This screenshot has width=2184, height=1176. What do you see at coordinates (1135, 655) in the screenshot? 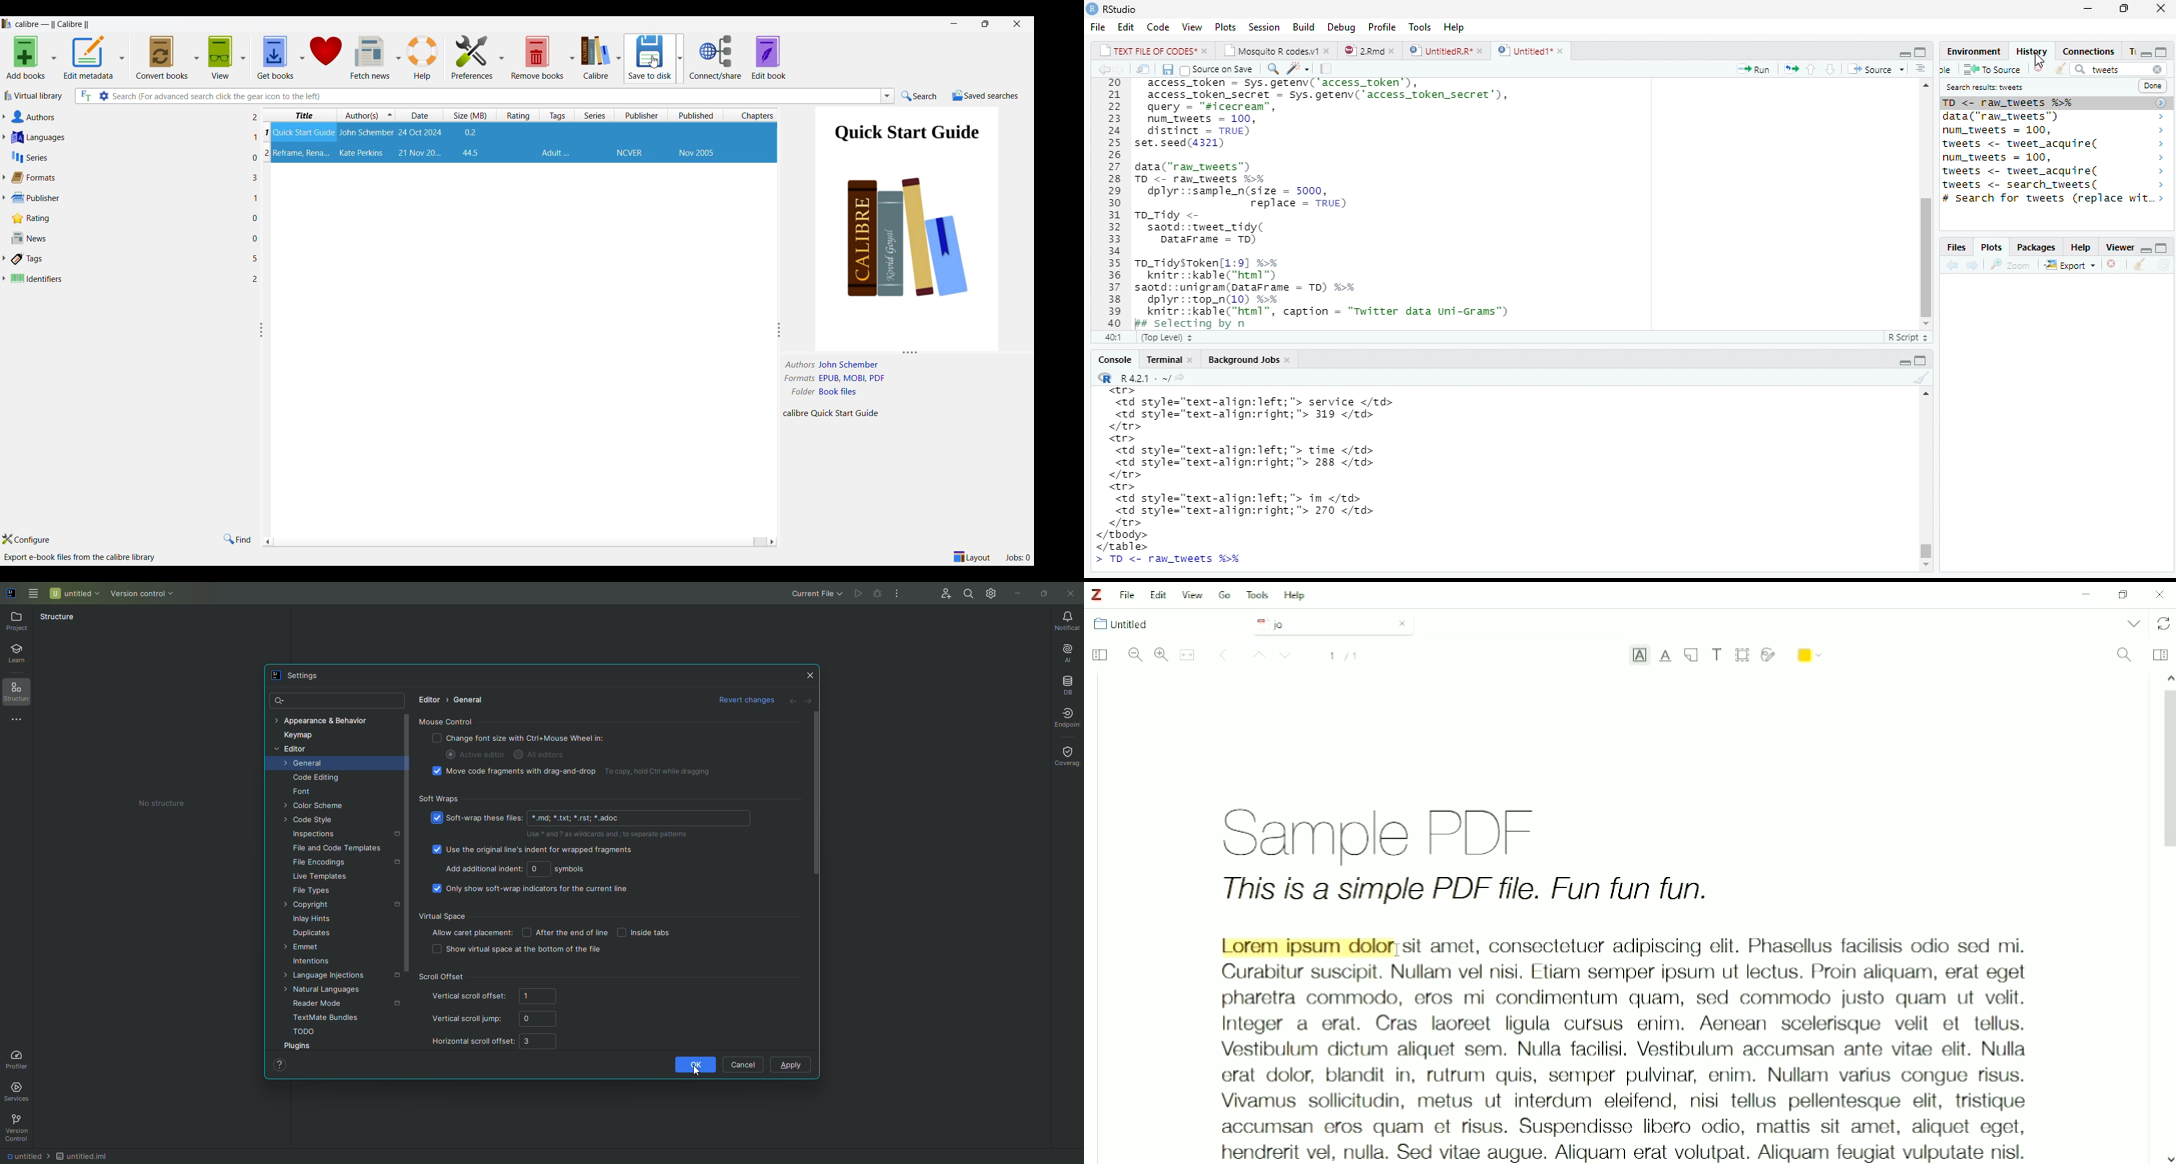
I see `Zoom Out` at bounding box center [1135, 655].